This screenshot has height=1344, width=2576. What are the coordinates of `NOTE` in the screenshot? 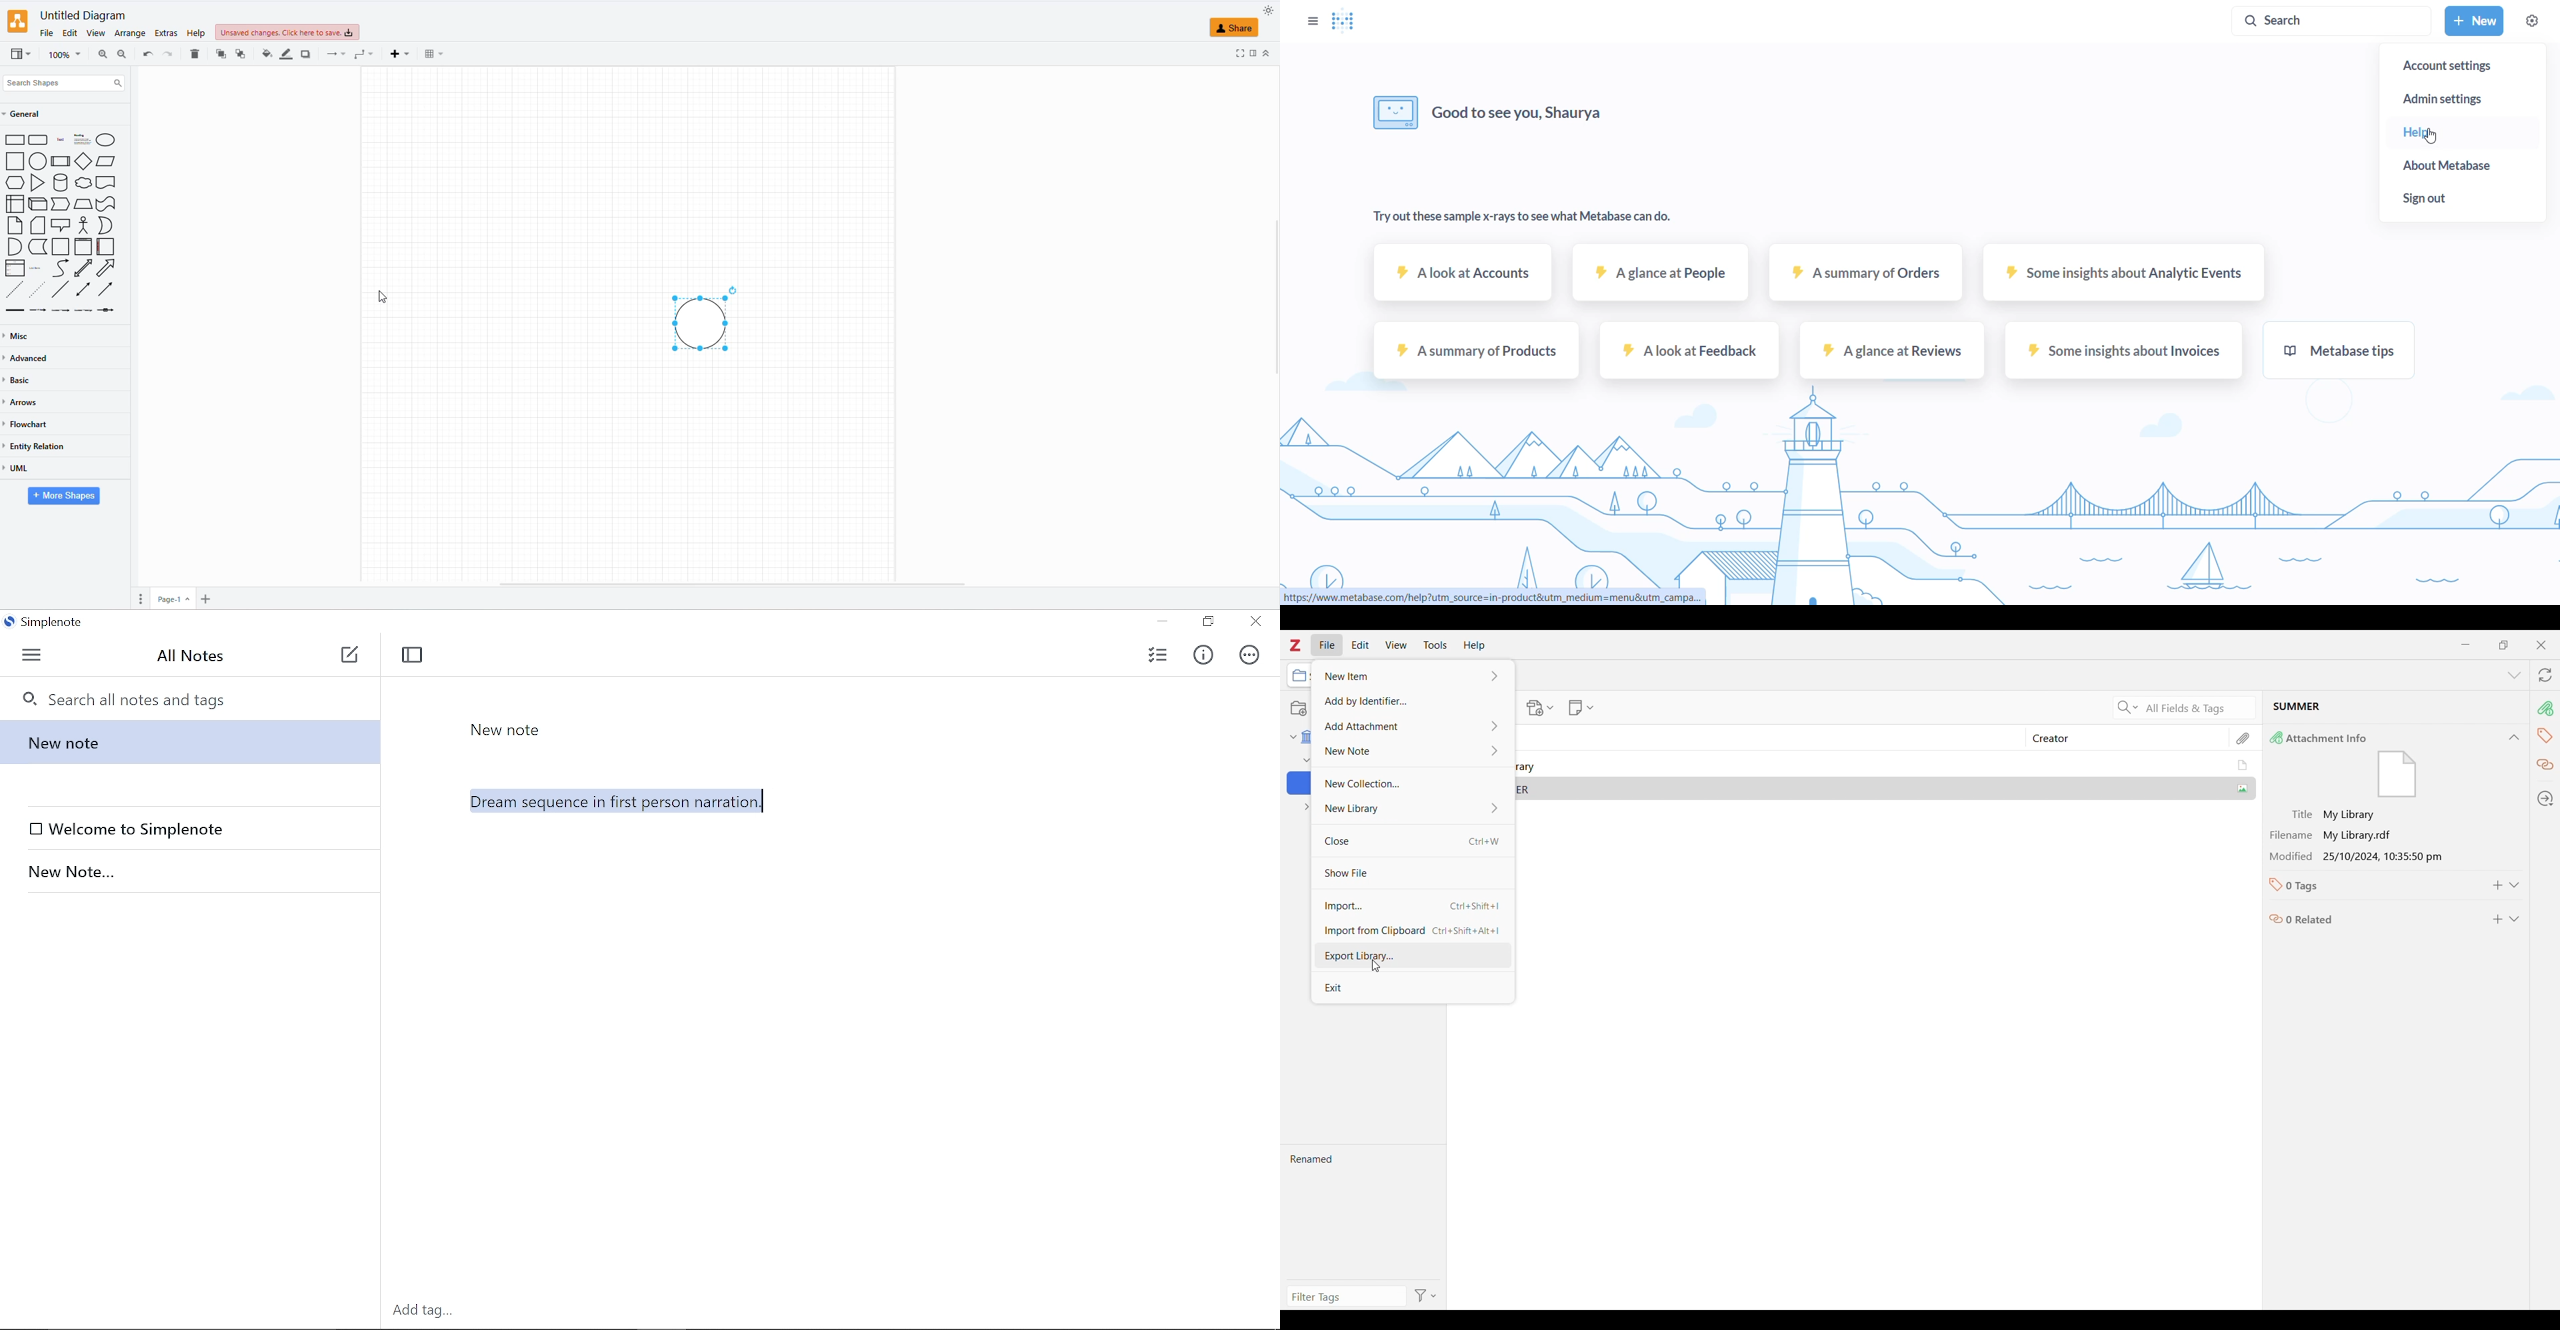 It's located at (13, 226).